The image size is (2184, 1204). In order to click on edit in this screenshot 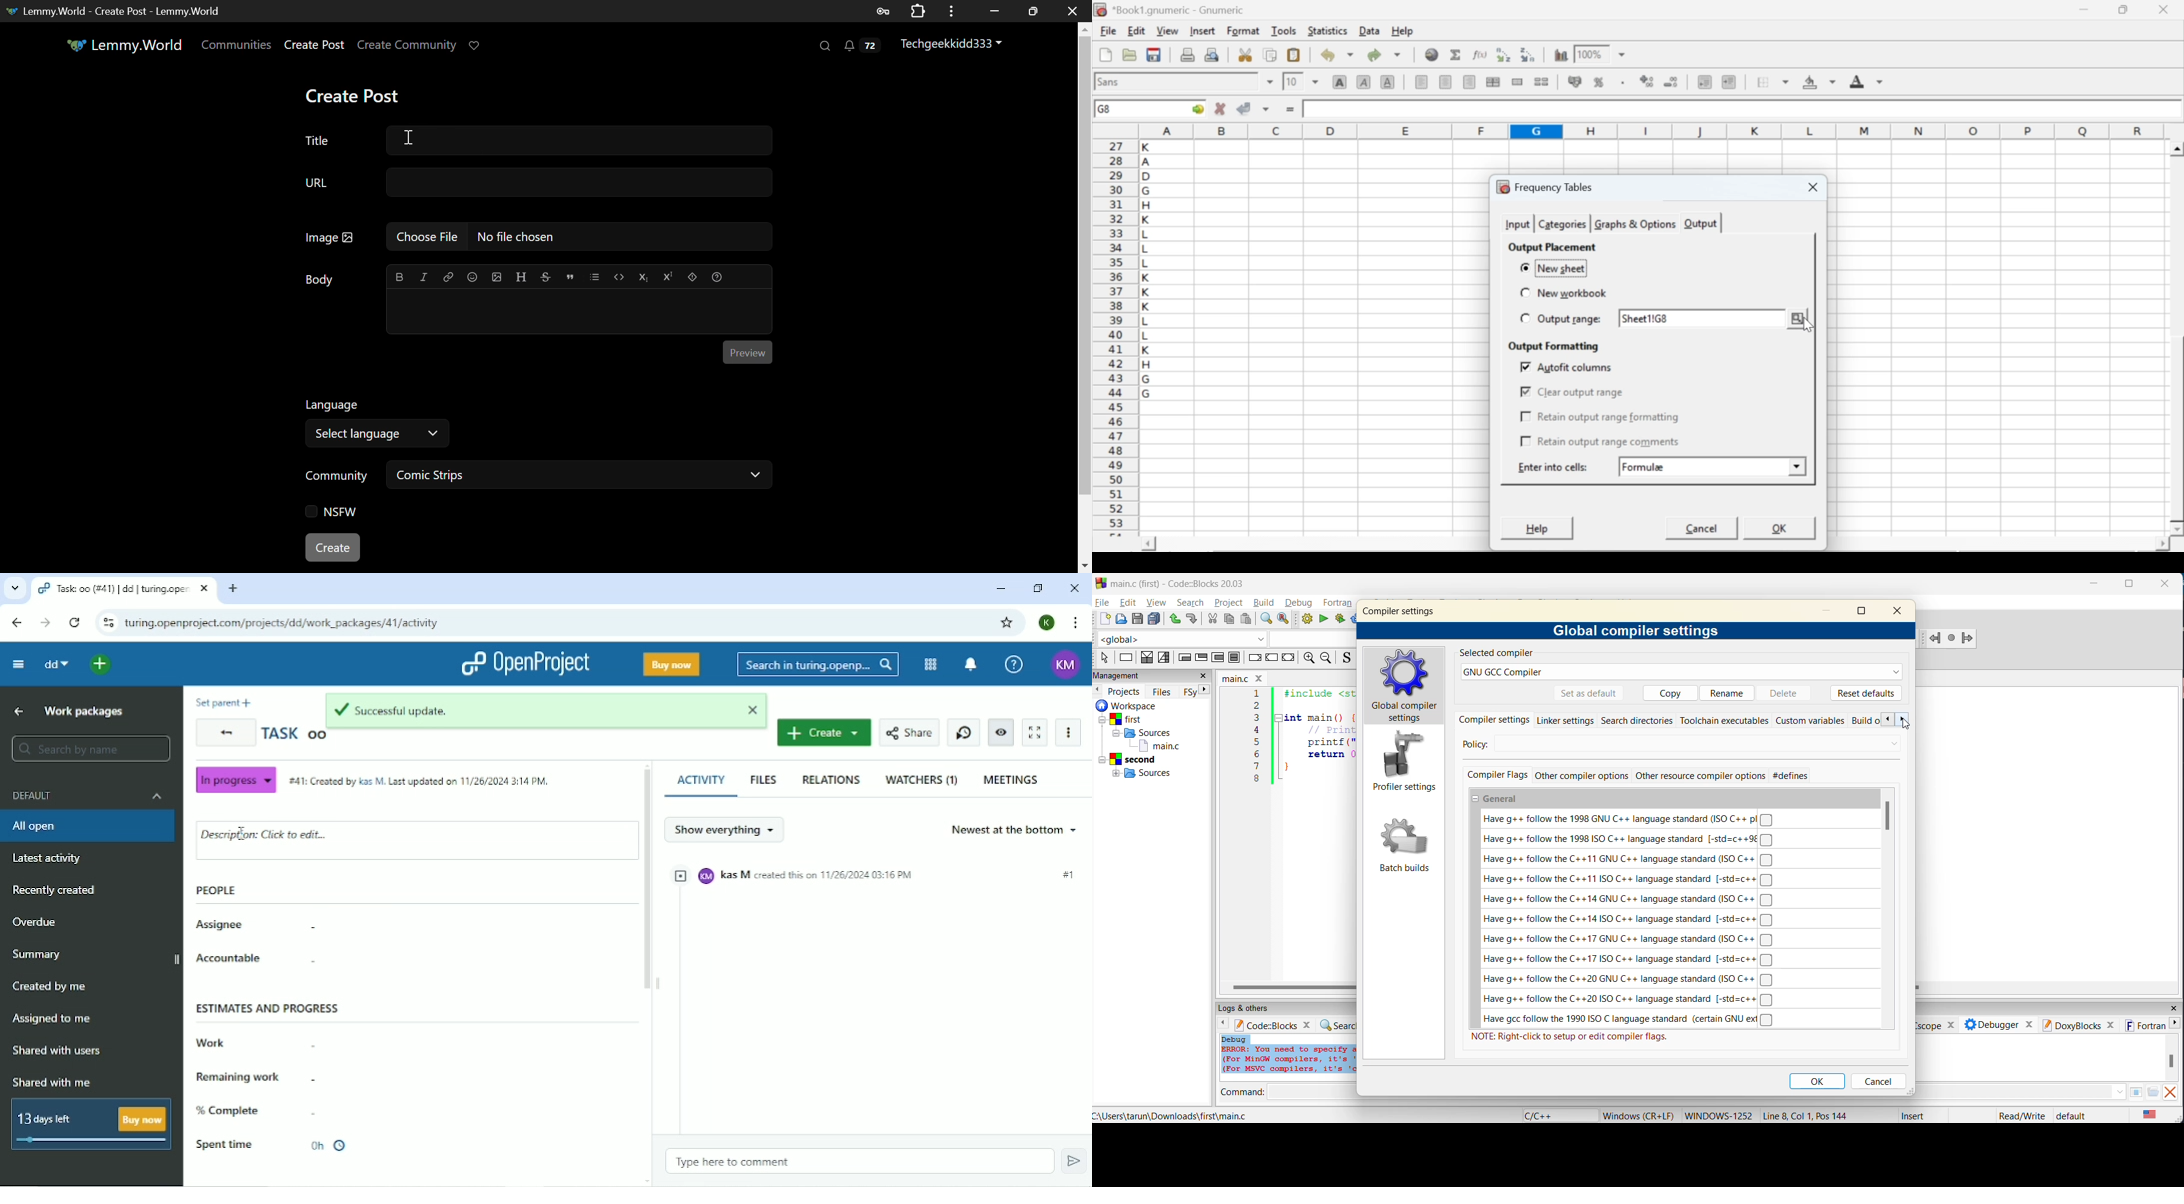, I will do `click(1128, 603)`.